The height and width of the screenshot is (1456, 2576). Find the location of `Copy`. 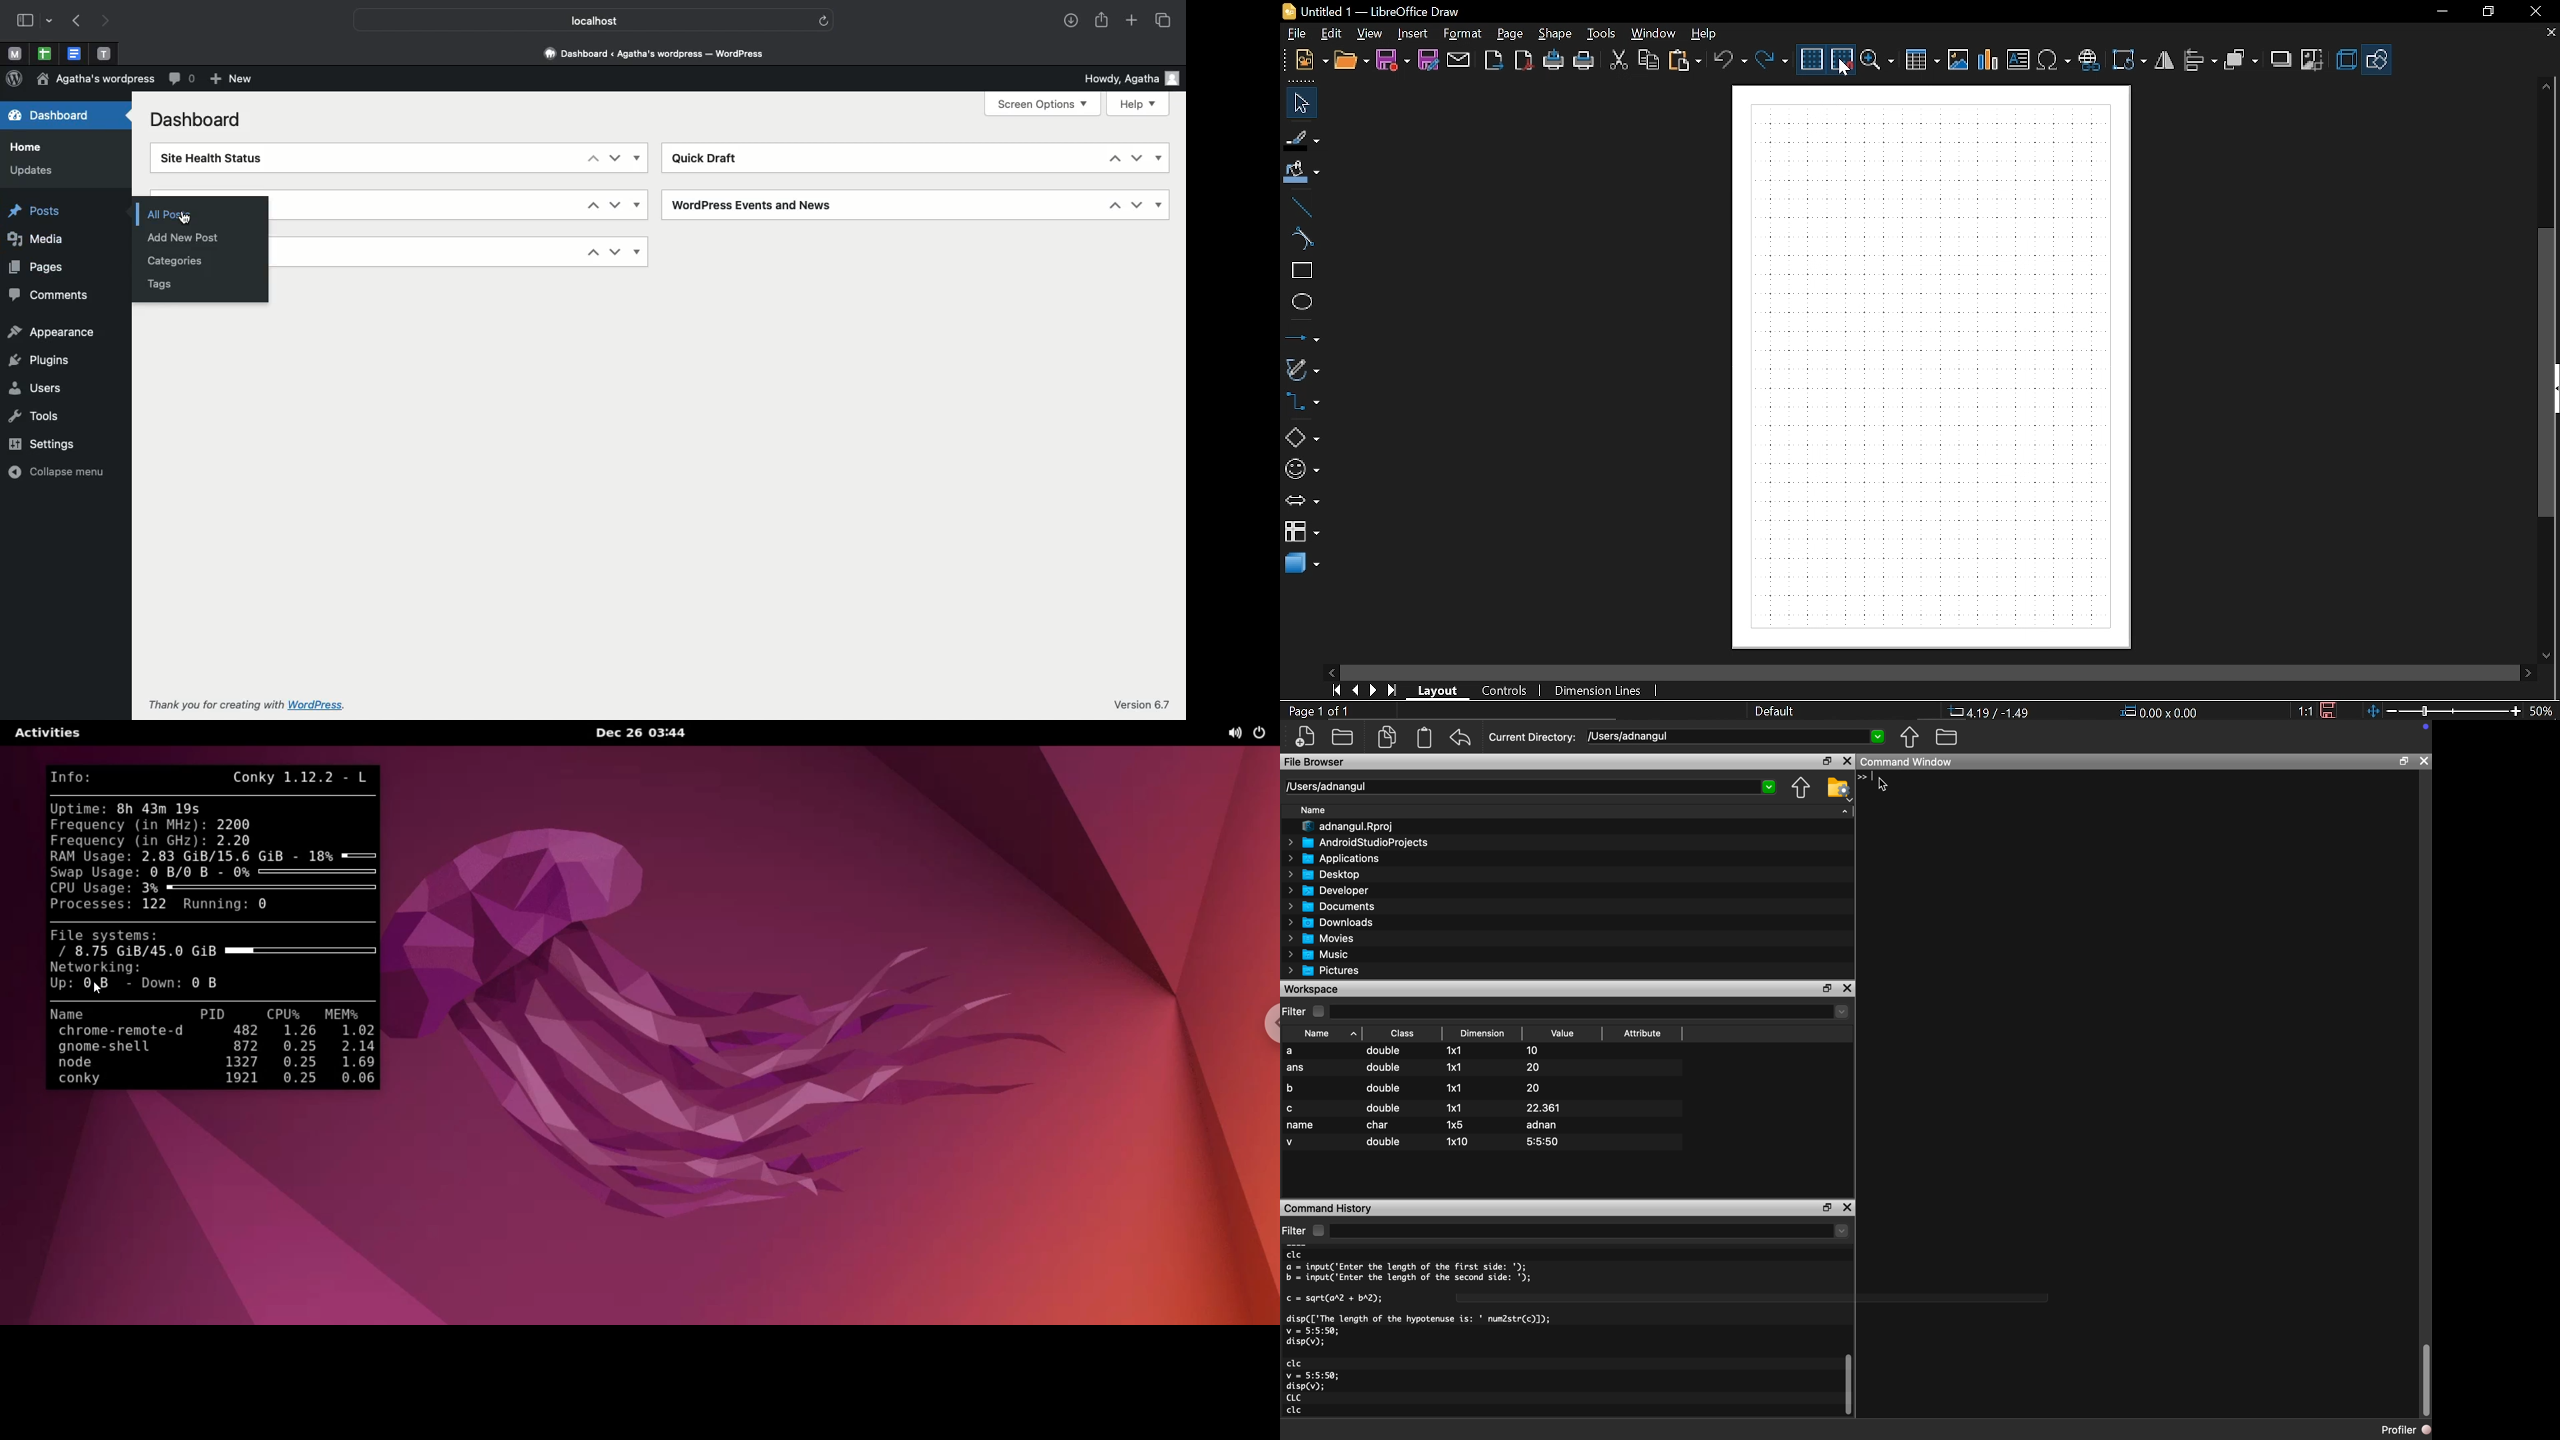

Copy is located at coordinates (1388, 736).